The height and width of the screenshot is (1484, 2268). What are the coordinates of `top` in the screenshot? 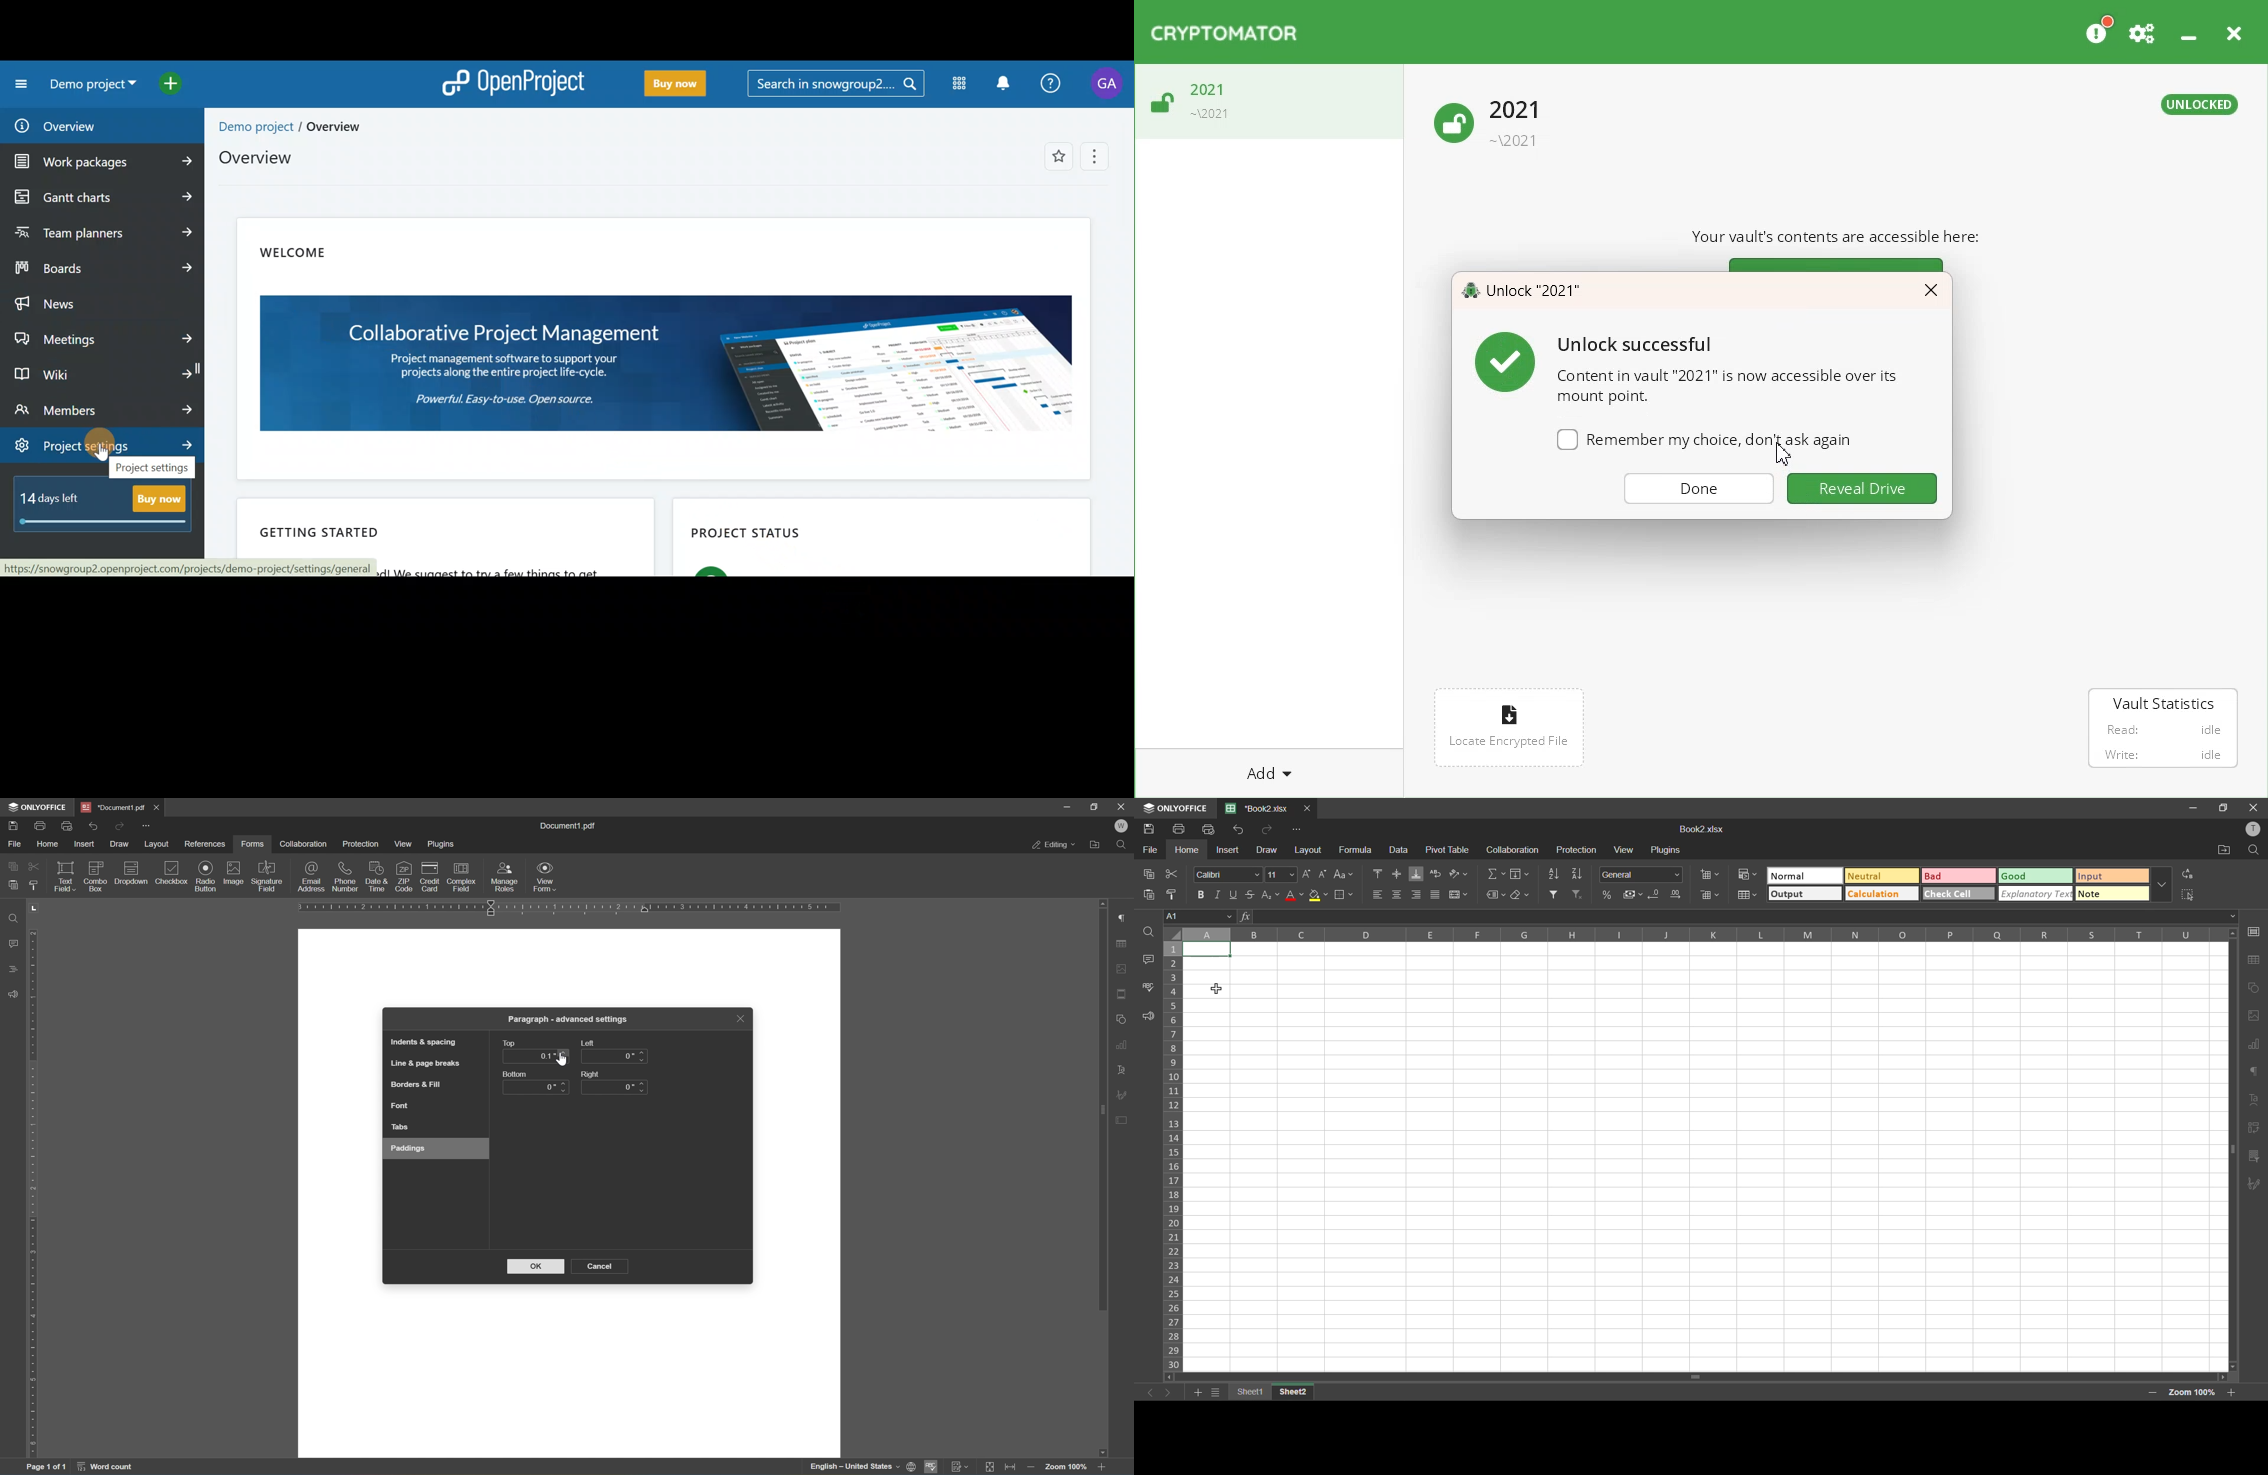 It's located at (510, 1043).